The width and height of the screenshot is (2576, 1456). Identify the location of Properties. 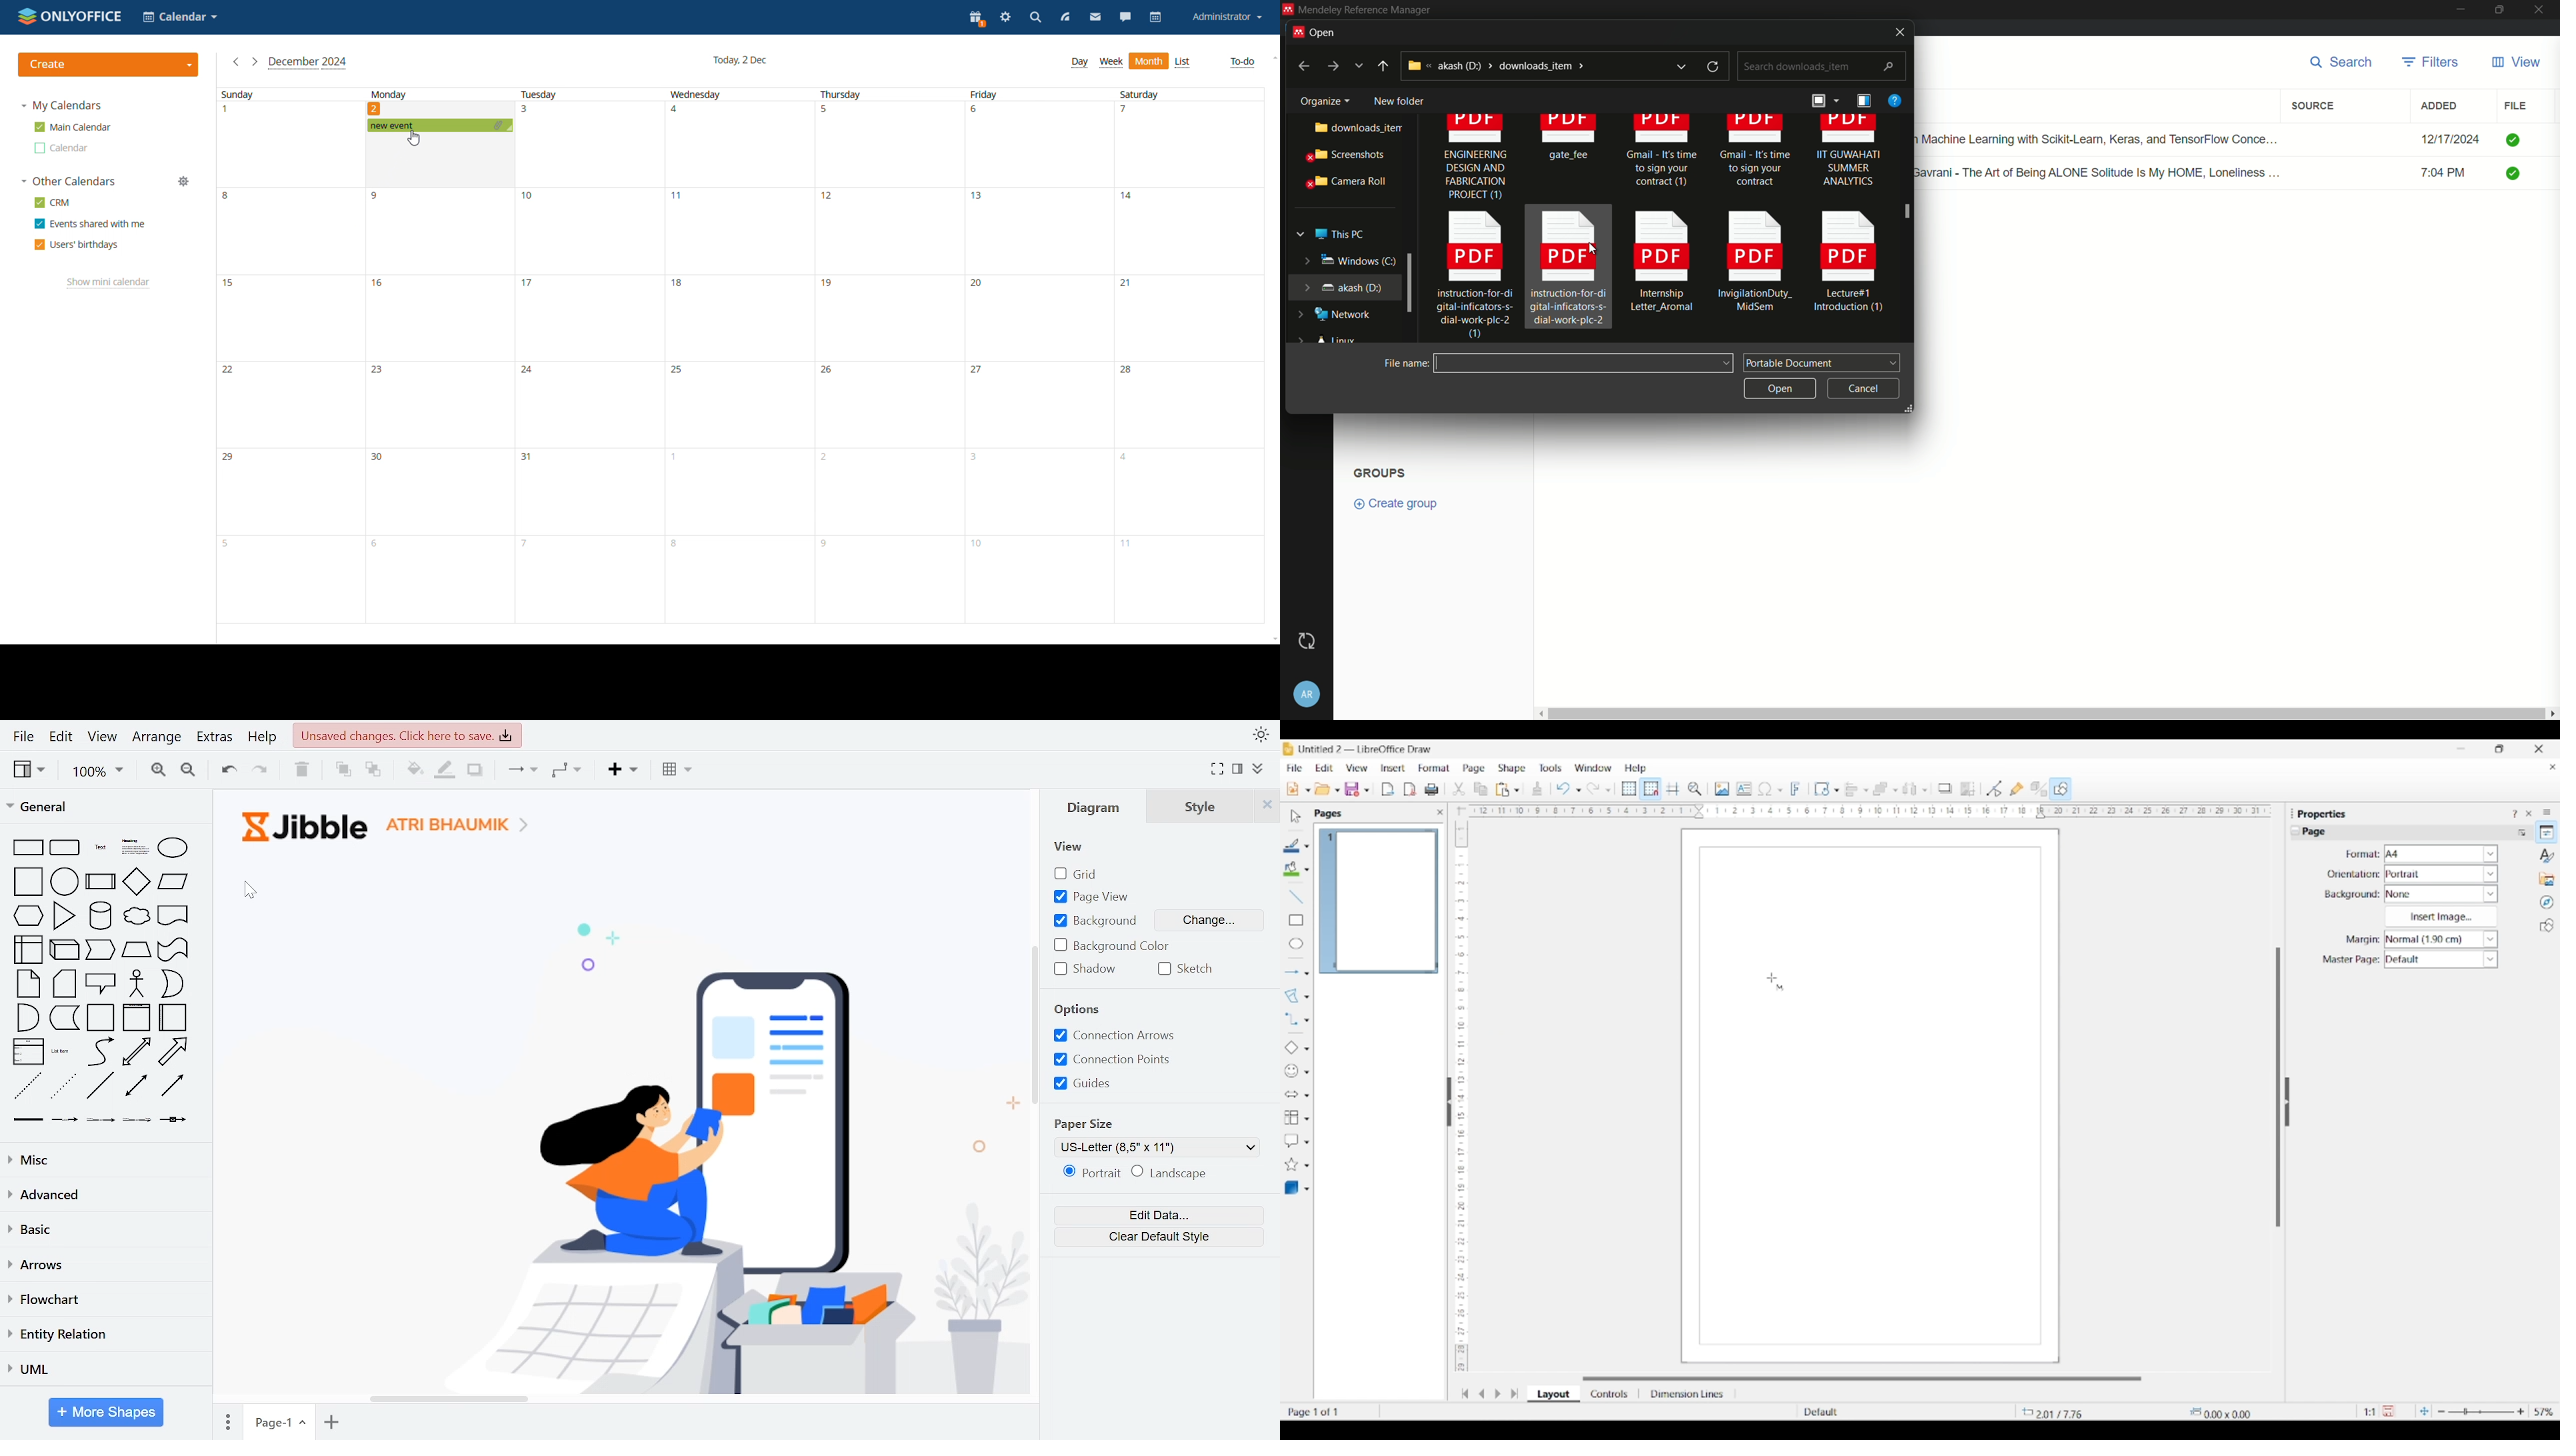
(2547, 832).